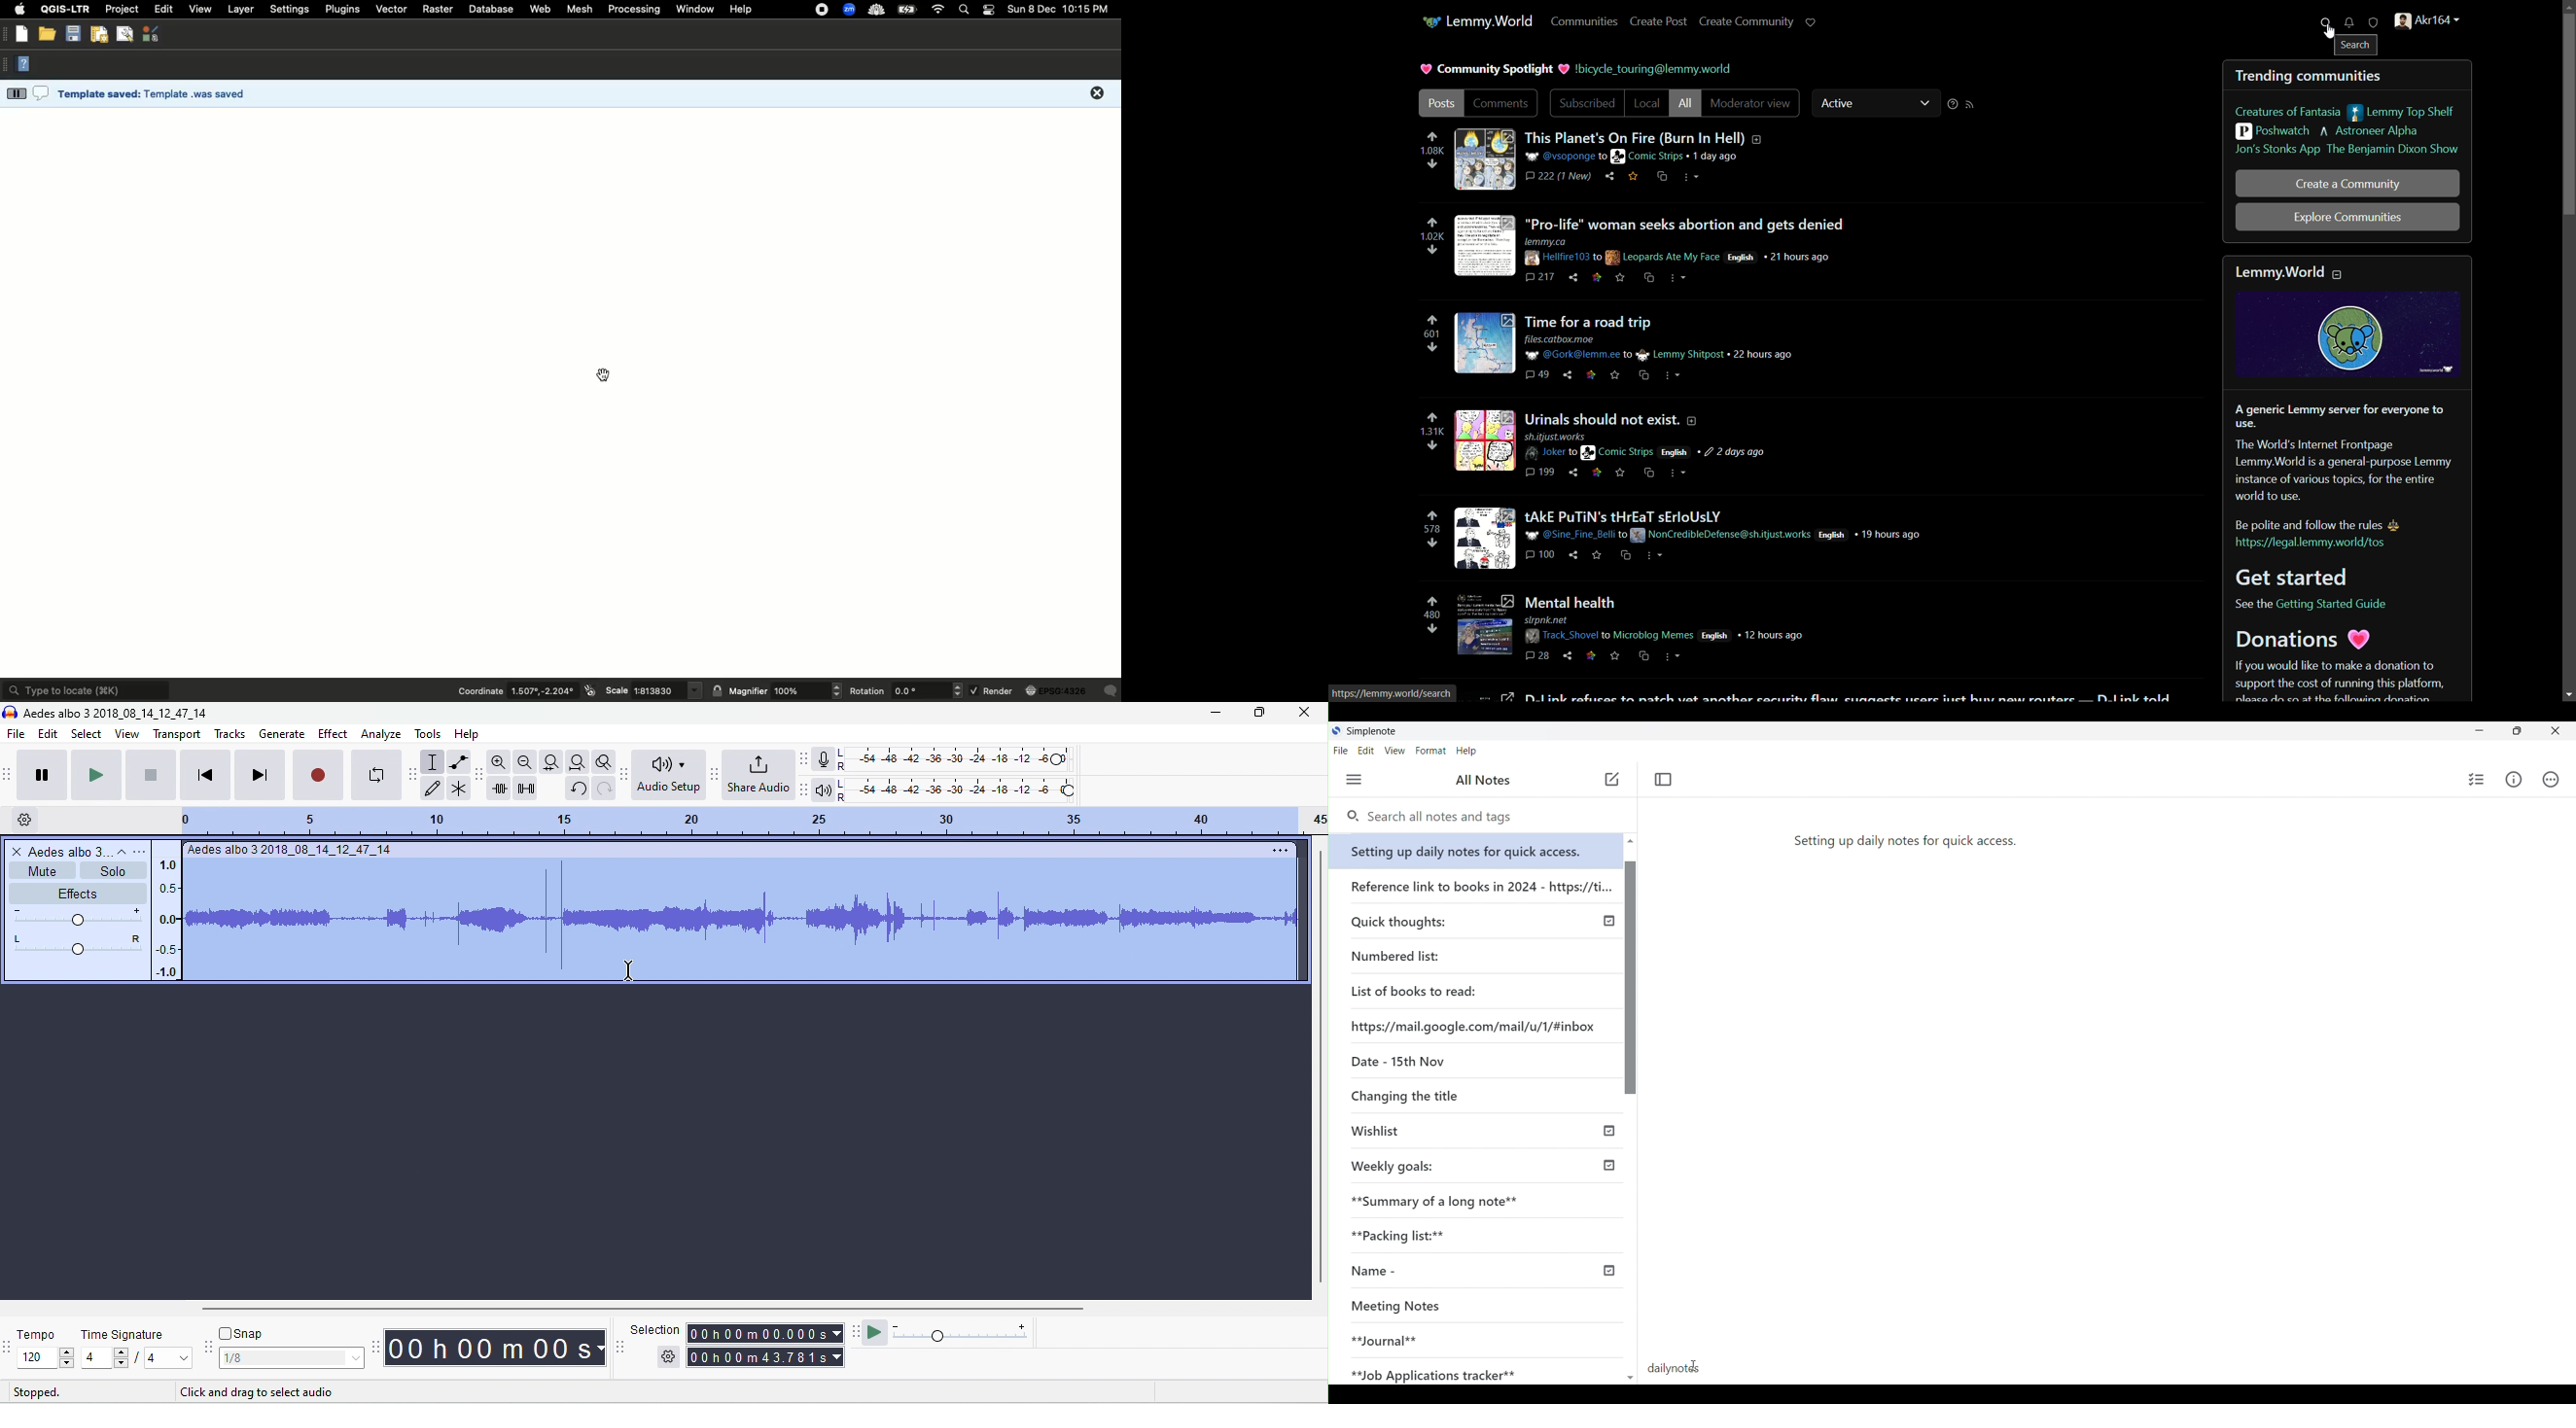  Describe the element at coordinates (1924, 104) in the screenshot. I see `dropdown` at that location.